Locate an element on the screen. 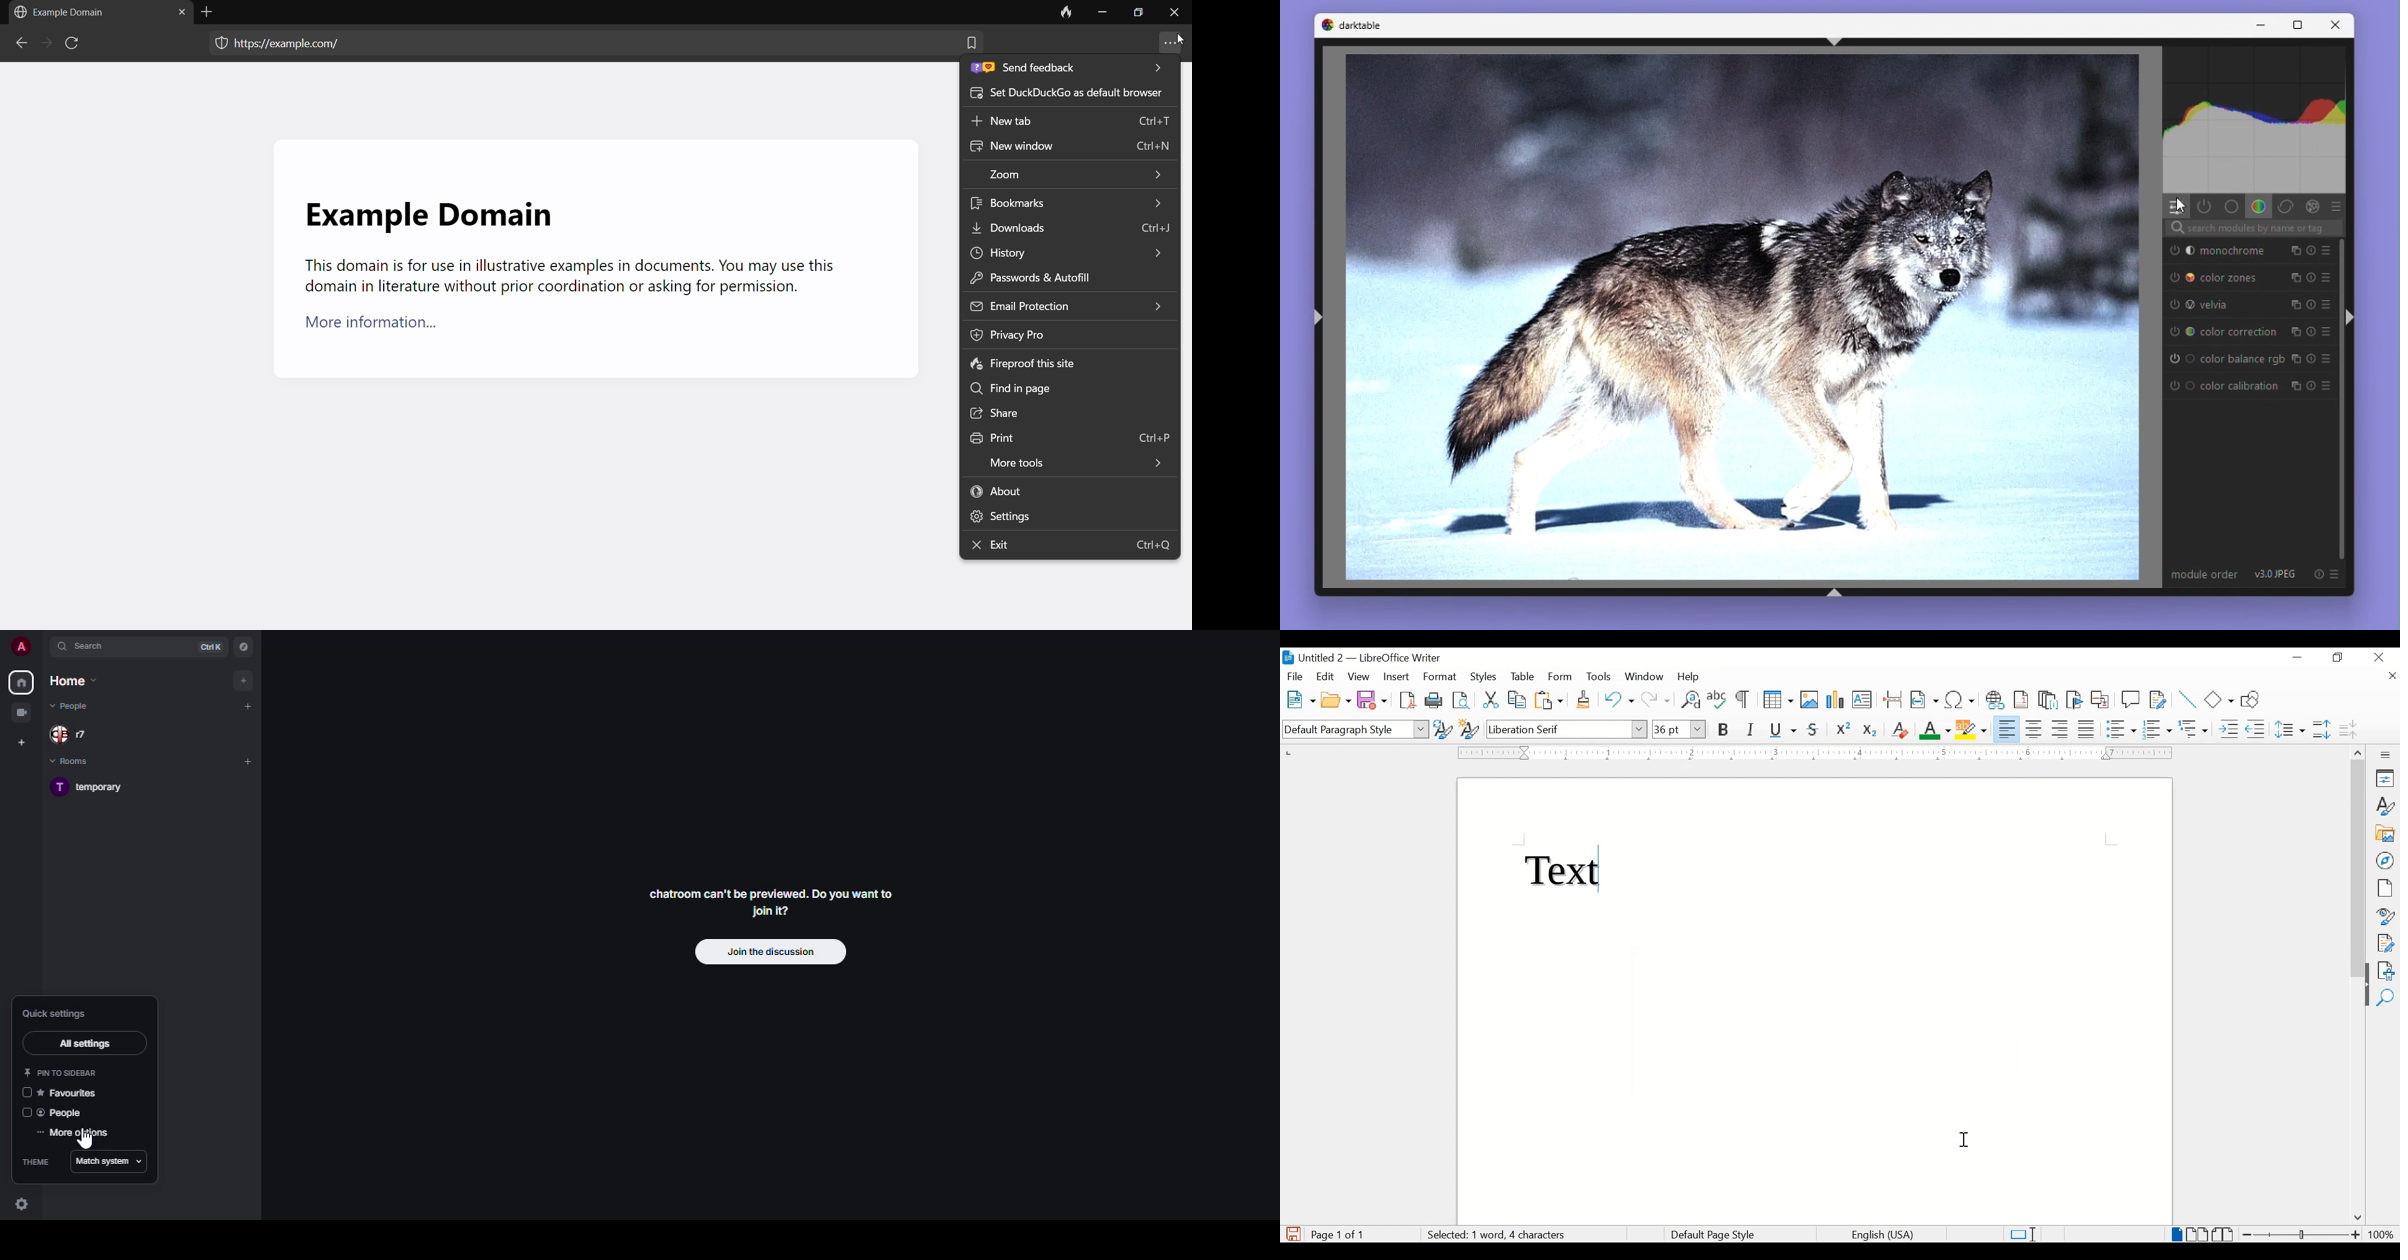  margin is located at coordinates (1812, 752).